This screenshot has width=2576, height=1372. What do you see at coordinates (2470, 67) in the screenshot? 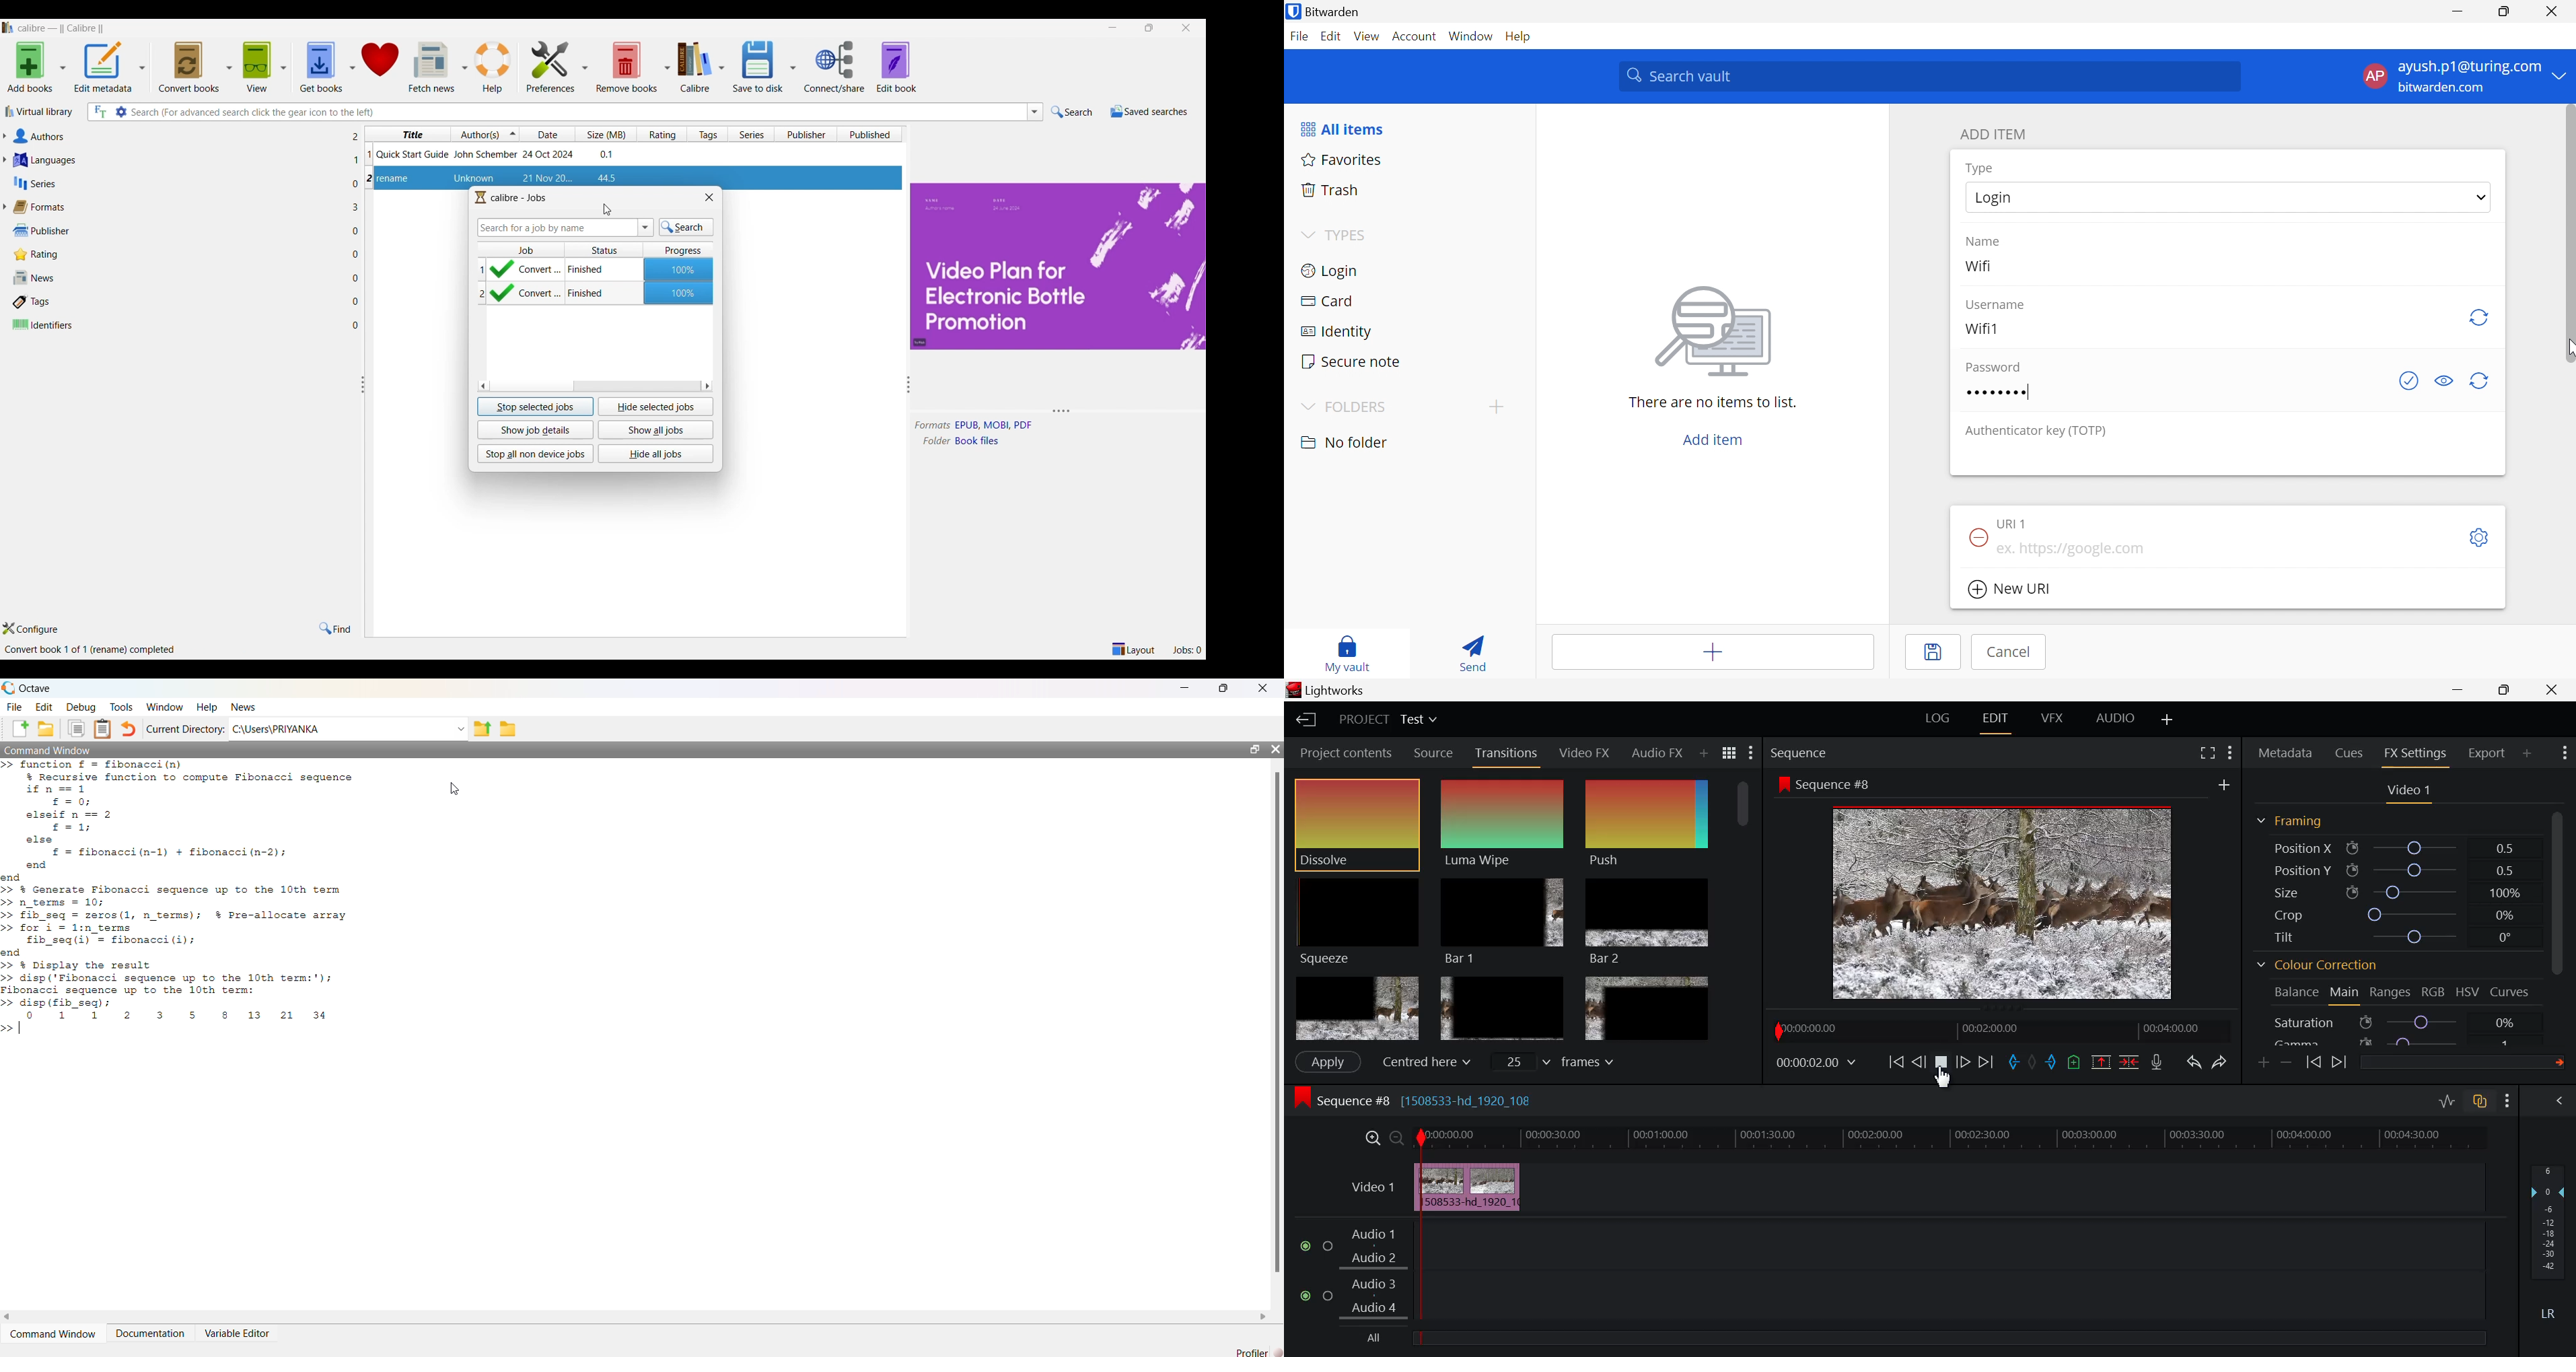
I see `ayush.p1@turing.com` at bounding box center [2470, 67].